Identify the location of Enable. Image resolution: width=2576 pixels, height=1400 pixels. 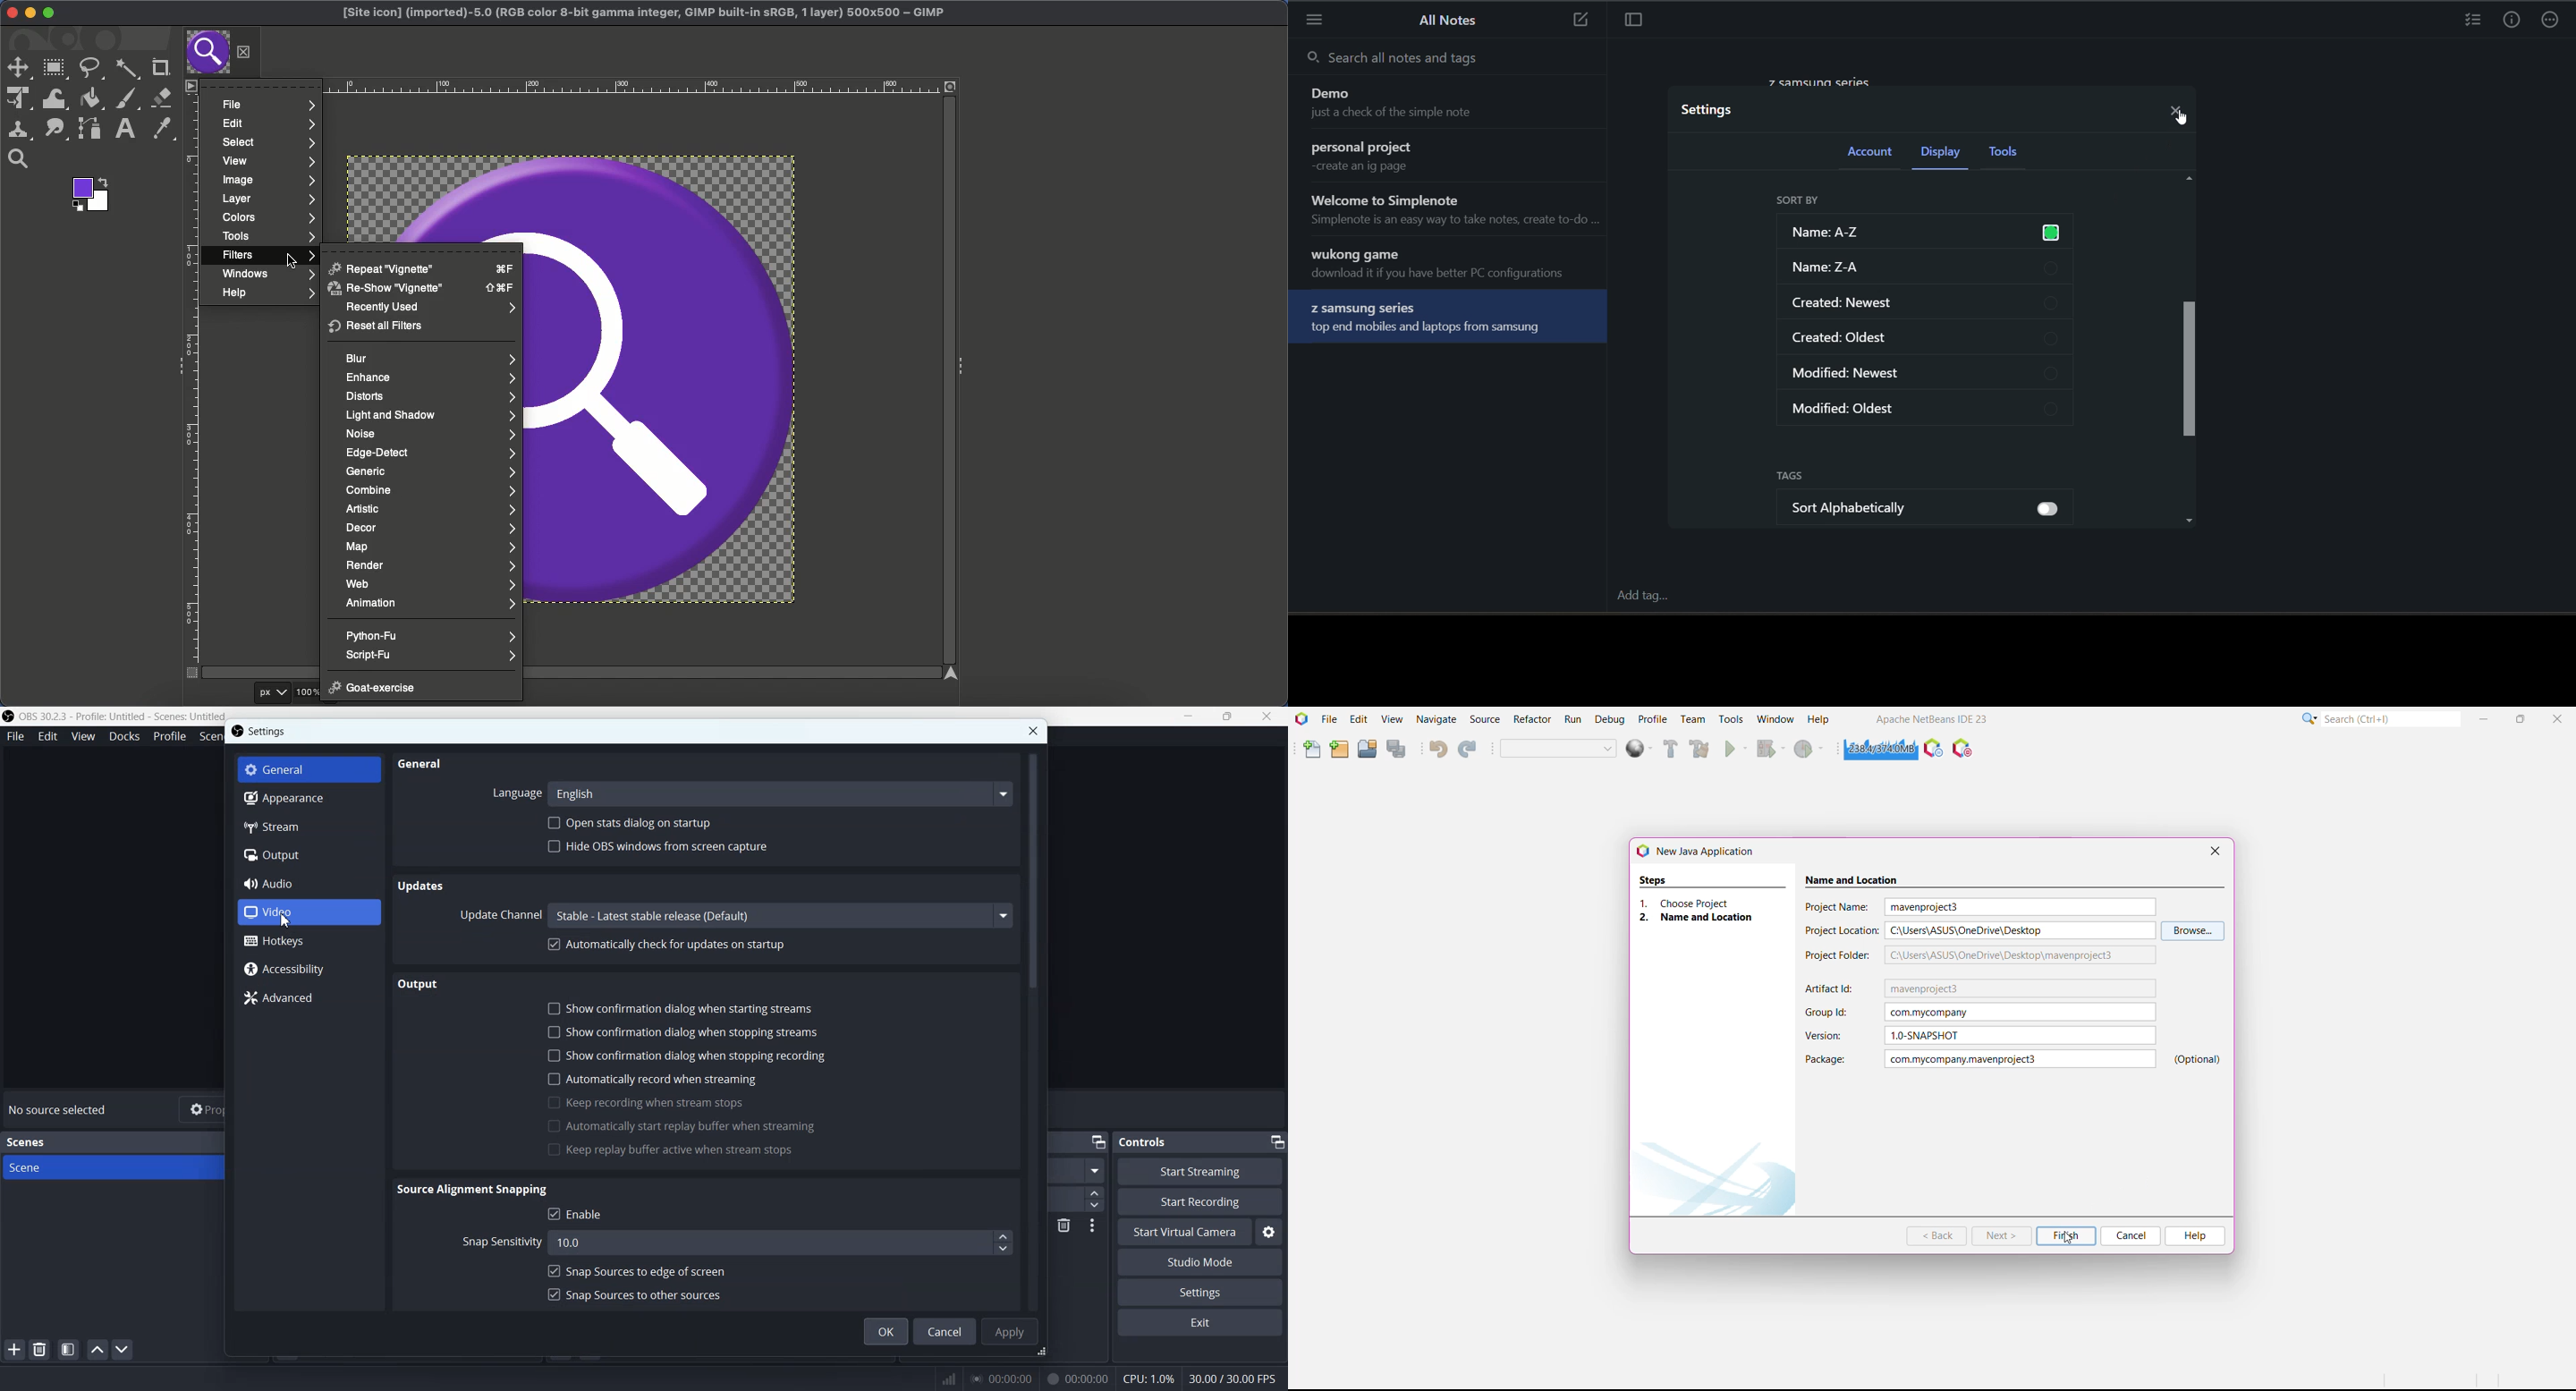
(578, 1213).